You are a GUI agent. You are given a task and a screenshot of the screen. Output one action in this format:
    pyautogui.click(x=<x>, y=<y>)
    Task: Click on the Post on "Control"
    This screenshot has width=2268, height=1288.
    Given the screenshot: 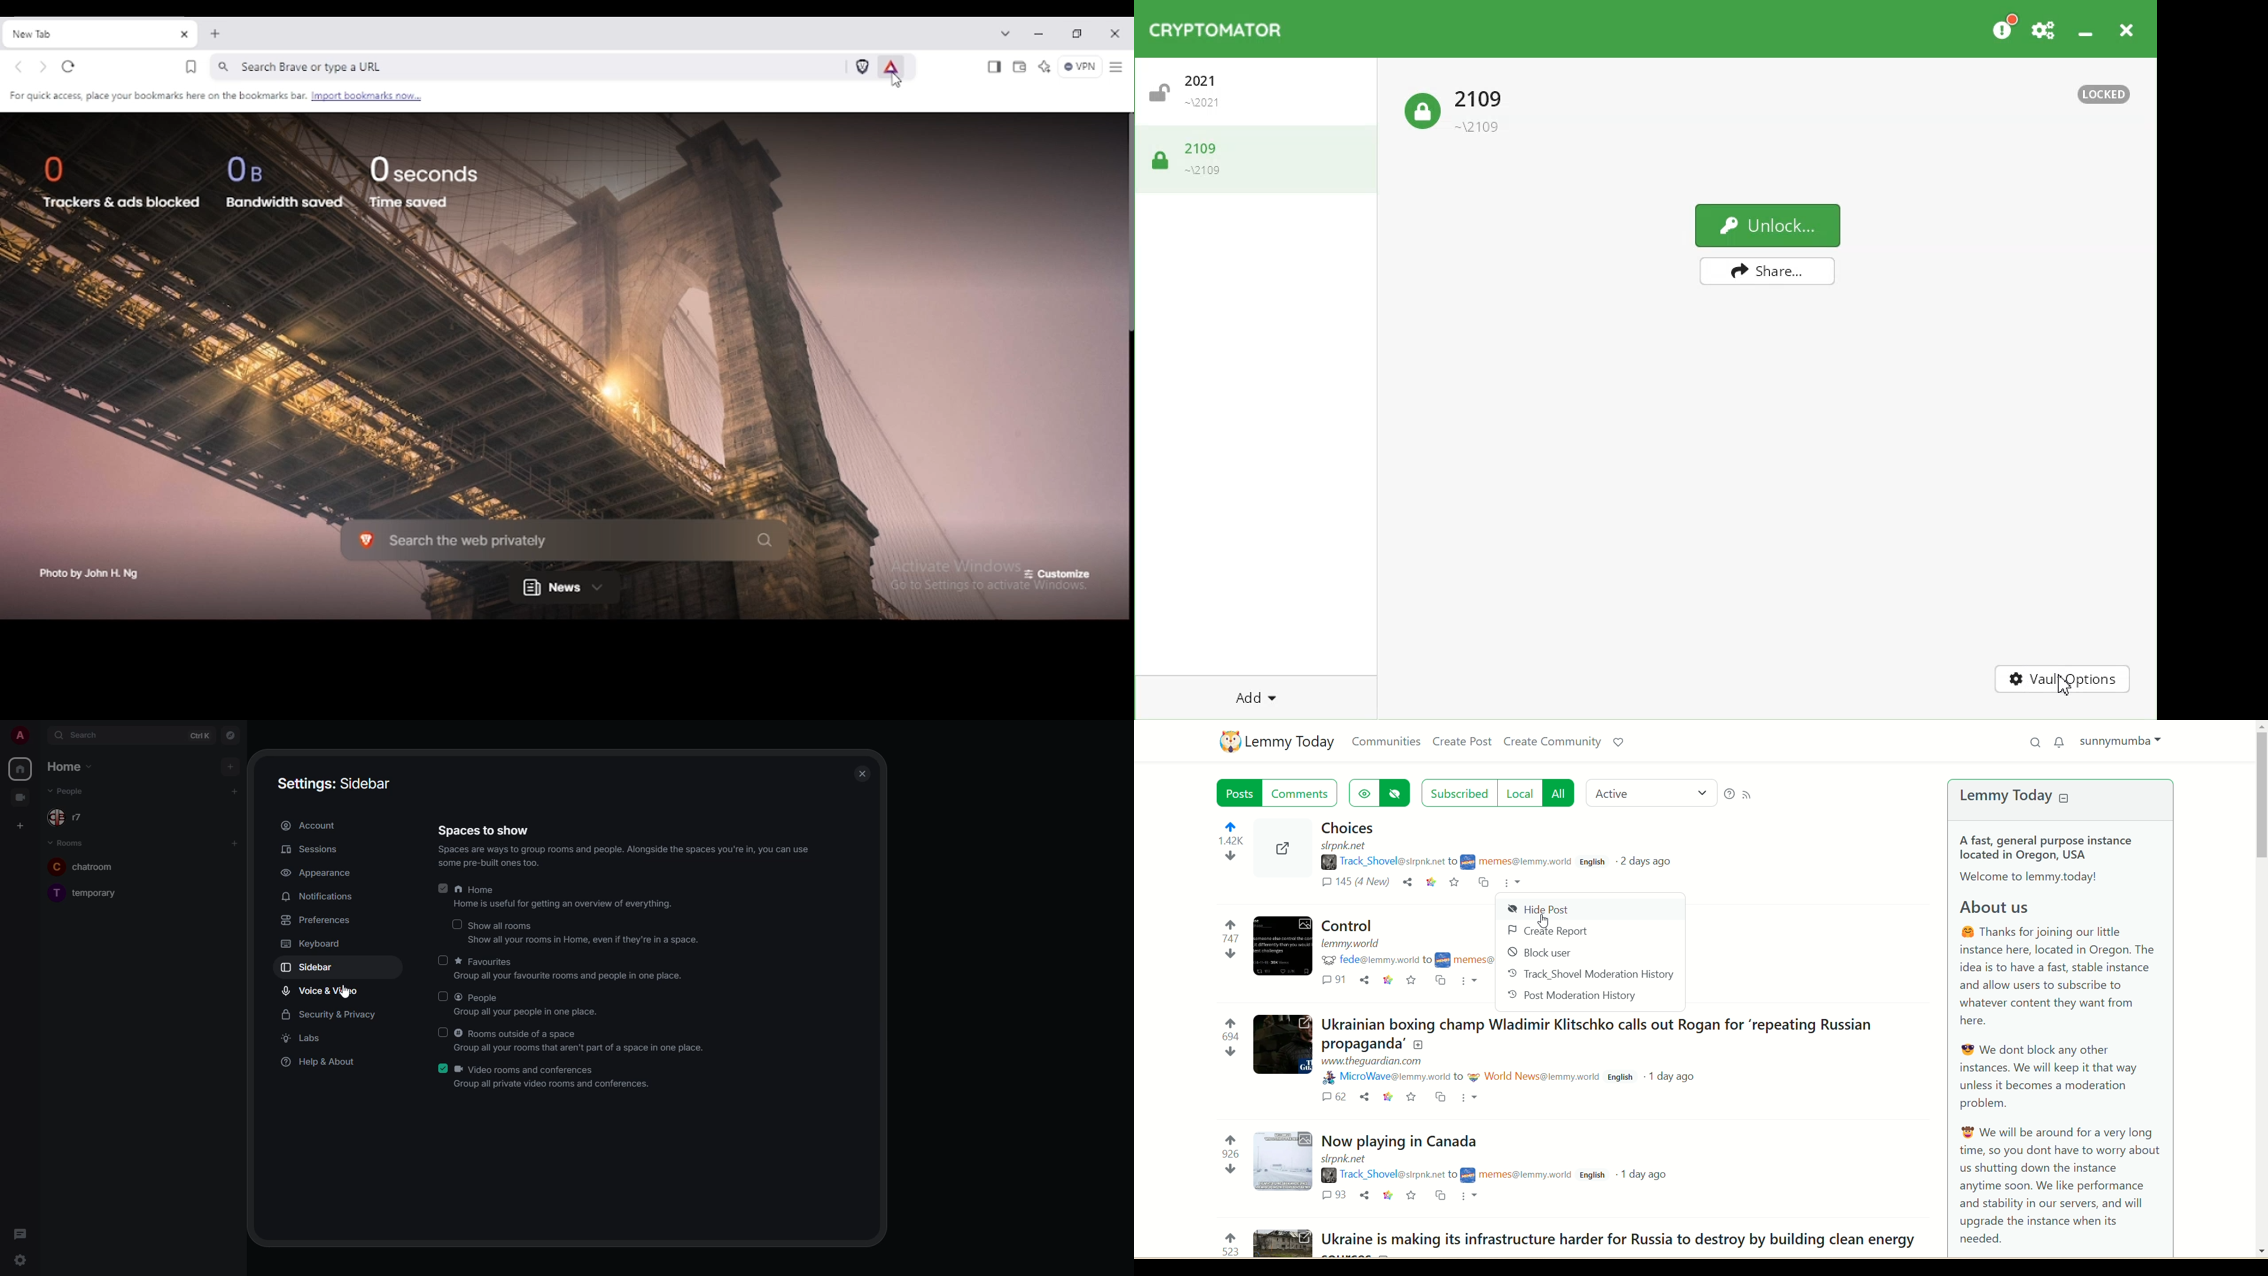 What is the action you would take?
    pyautogui.click(x=1346, y=926)
    